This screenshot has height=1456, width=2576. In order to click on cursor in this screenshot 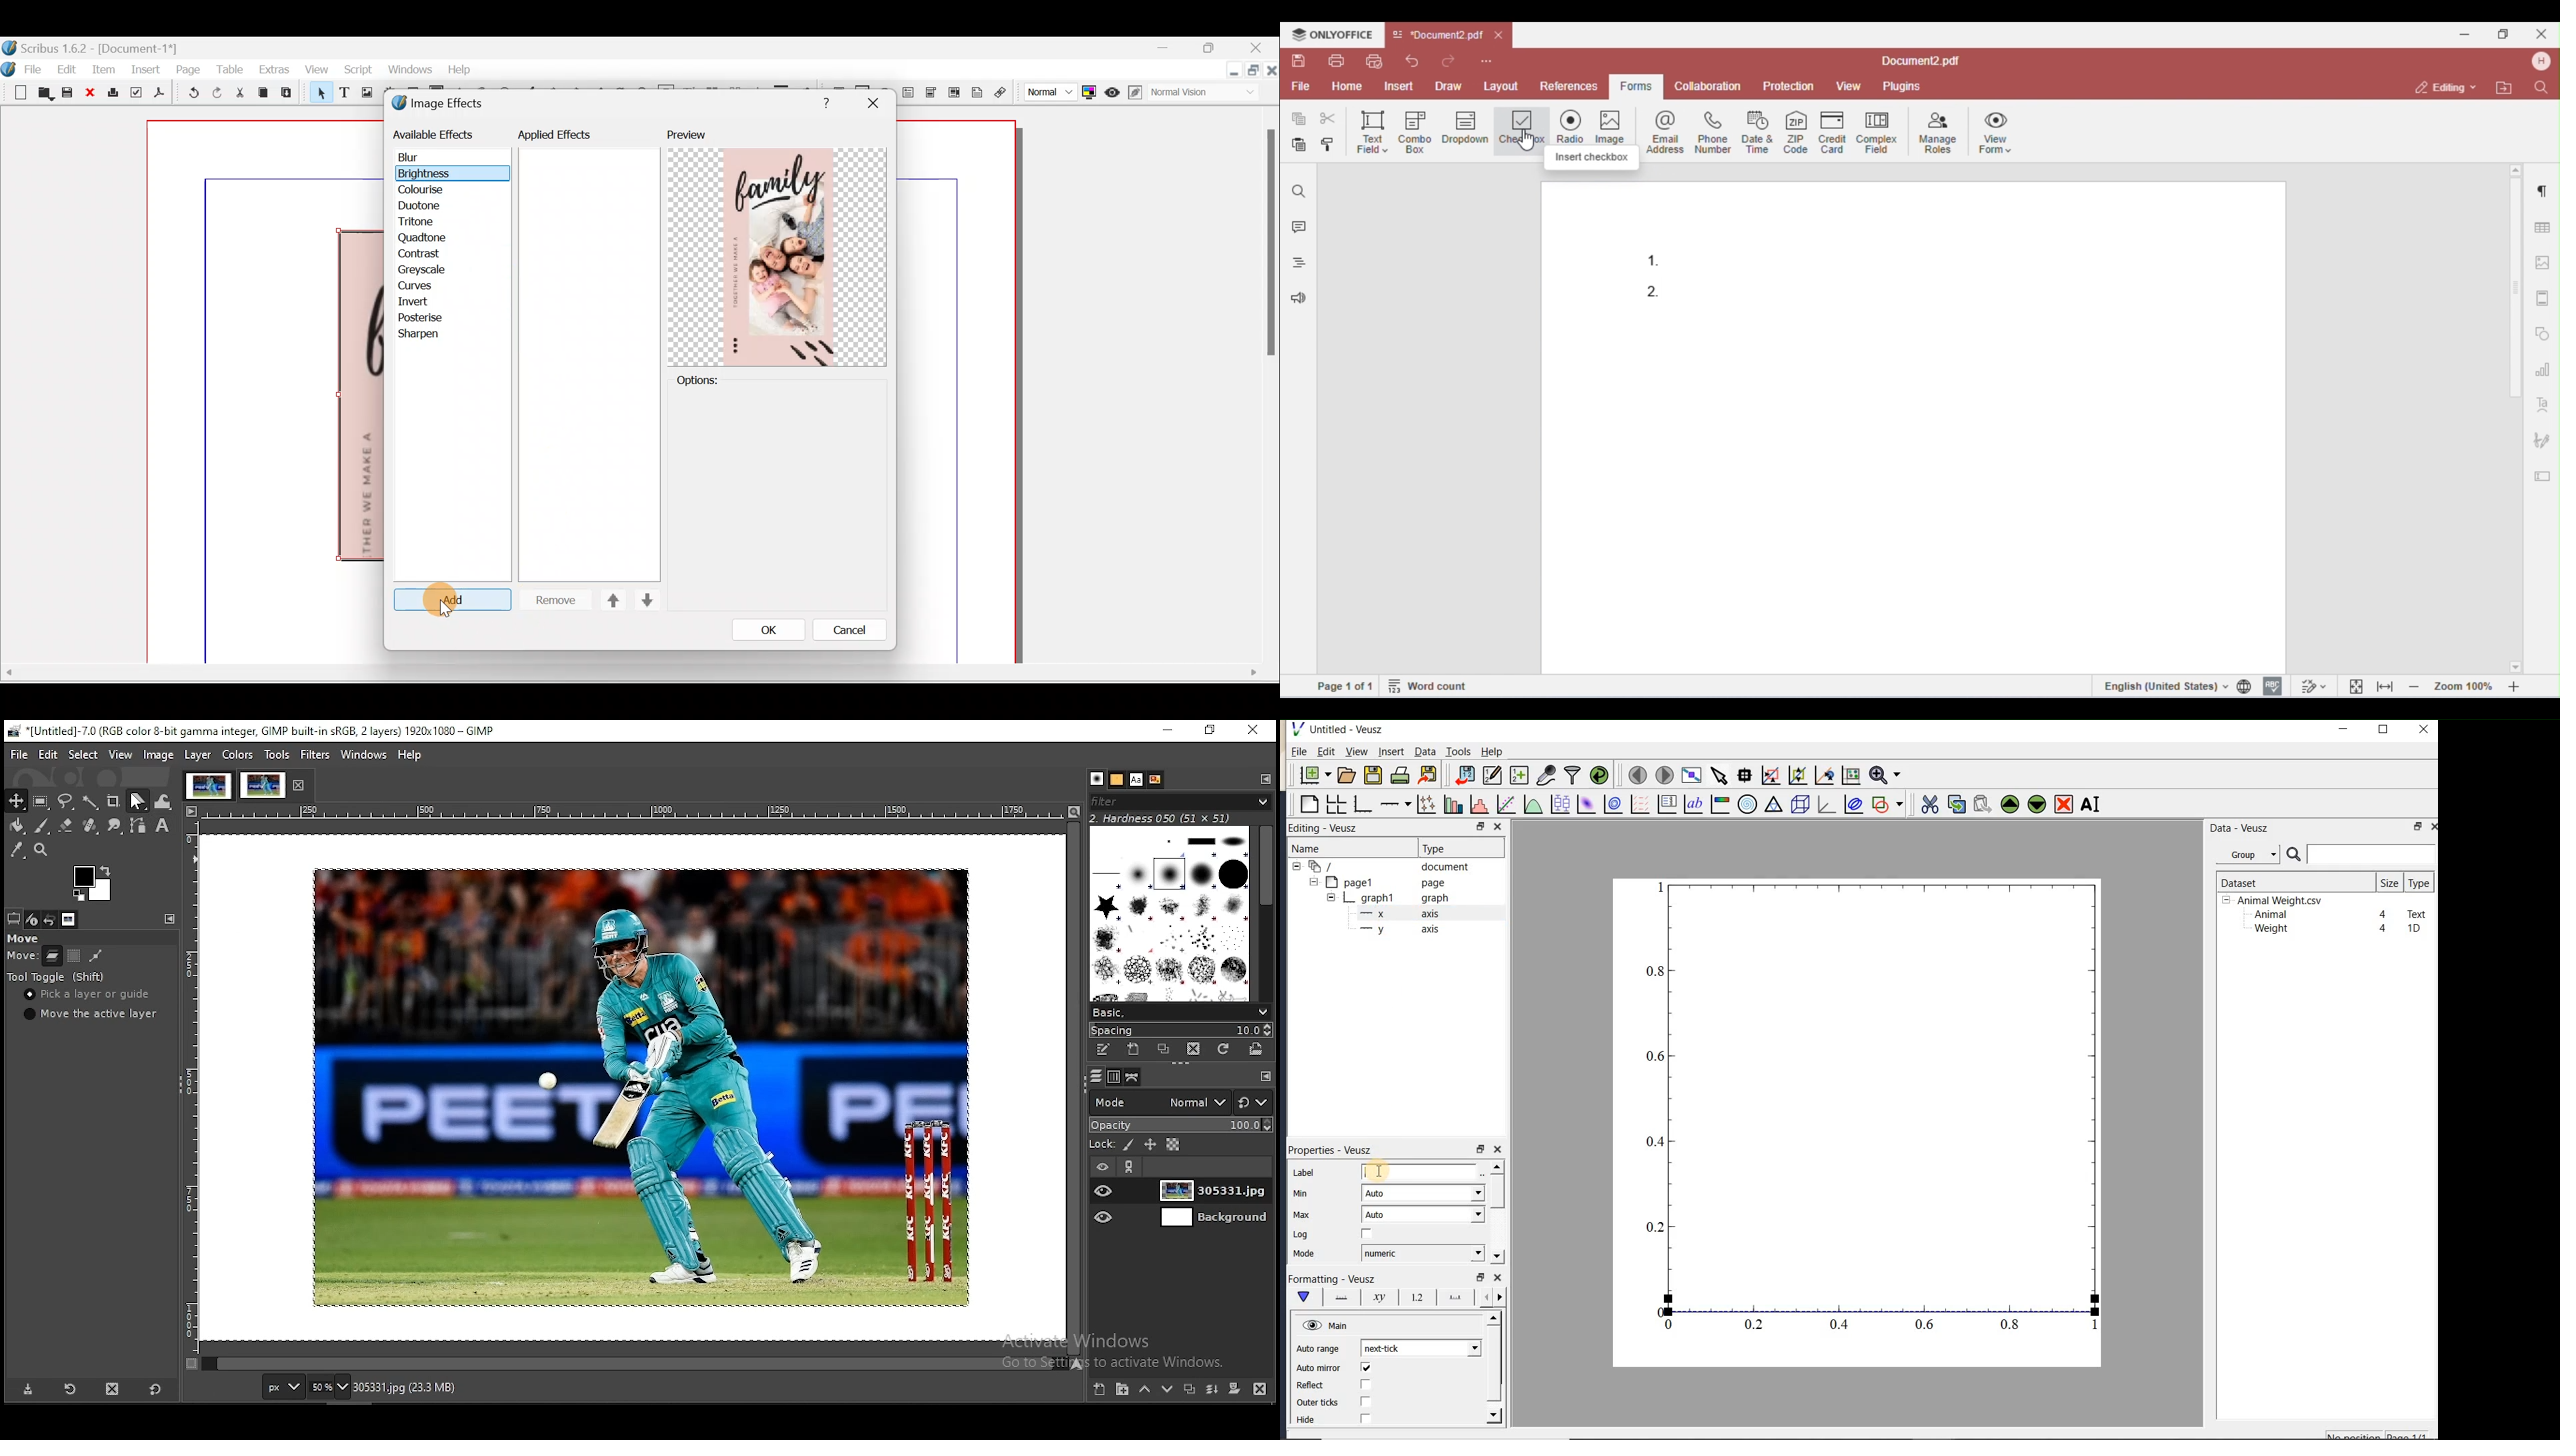, I will do `click(447, 610)`.